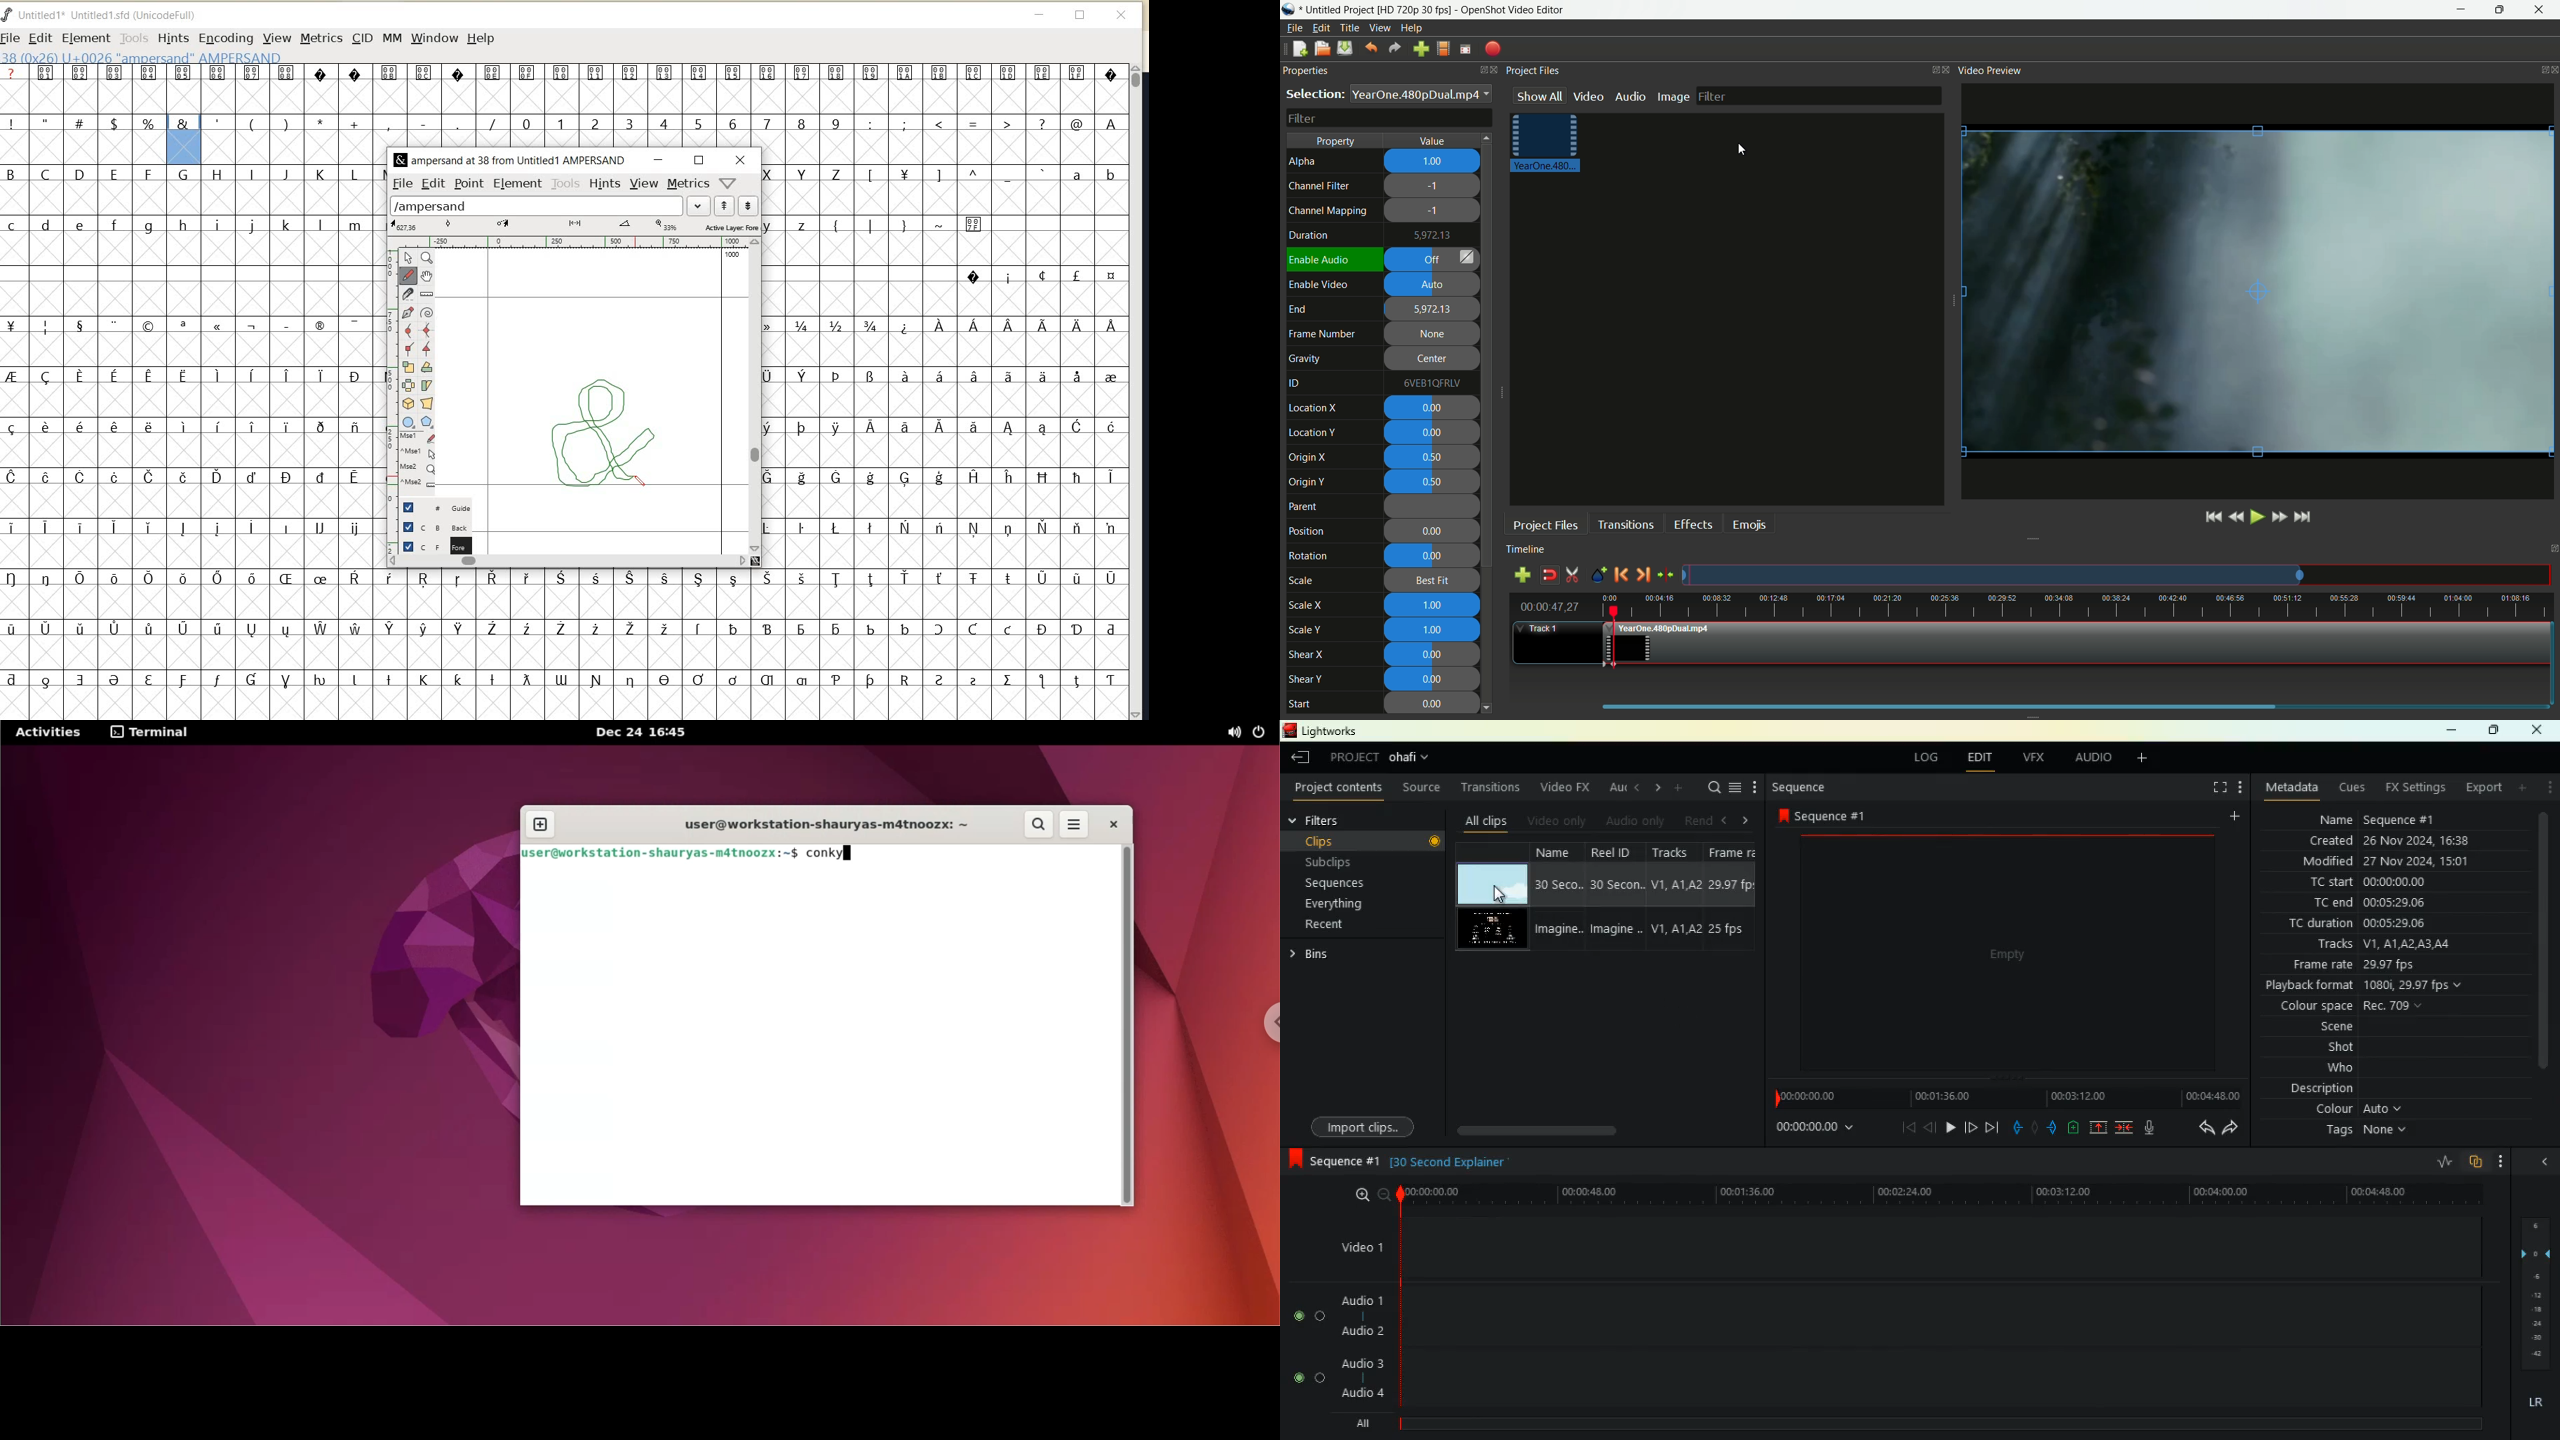 The height and width of the screenshot is (1456, 2576). Describe the element at coordinates (2121, 573) in the screenshot. I see `tracks preview` at that location.